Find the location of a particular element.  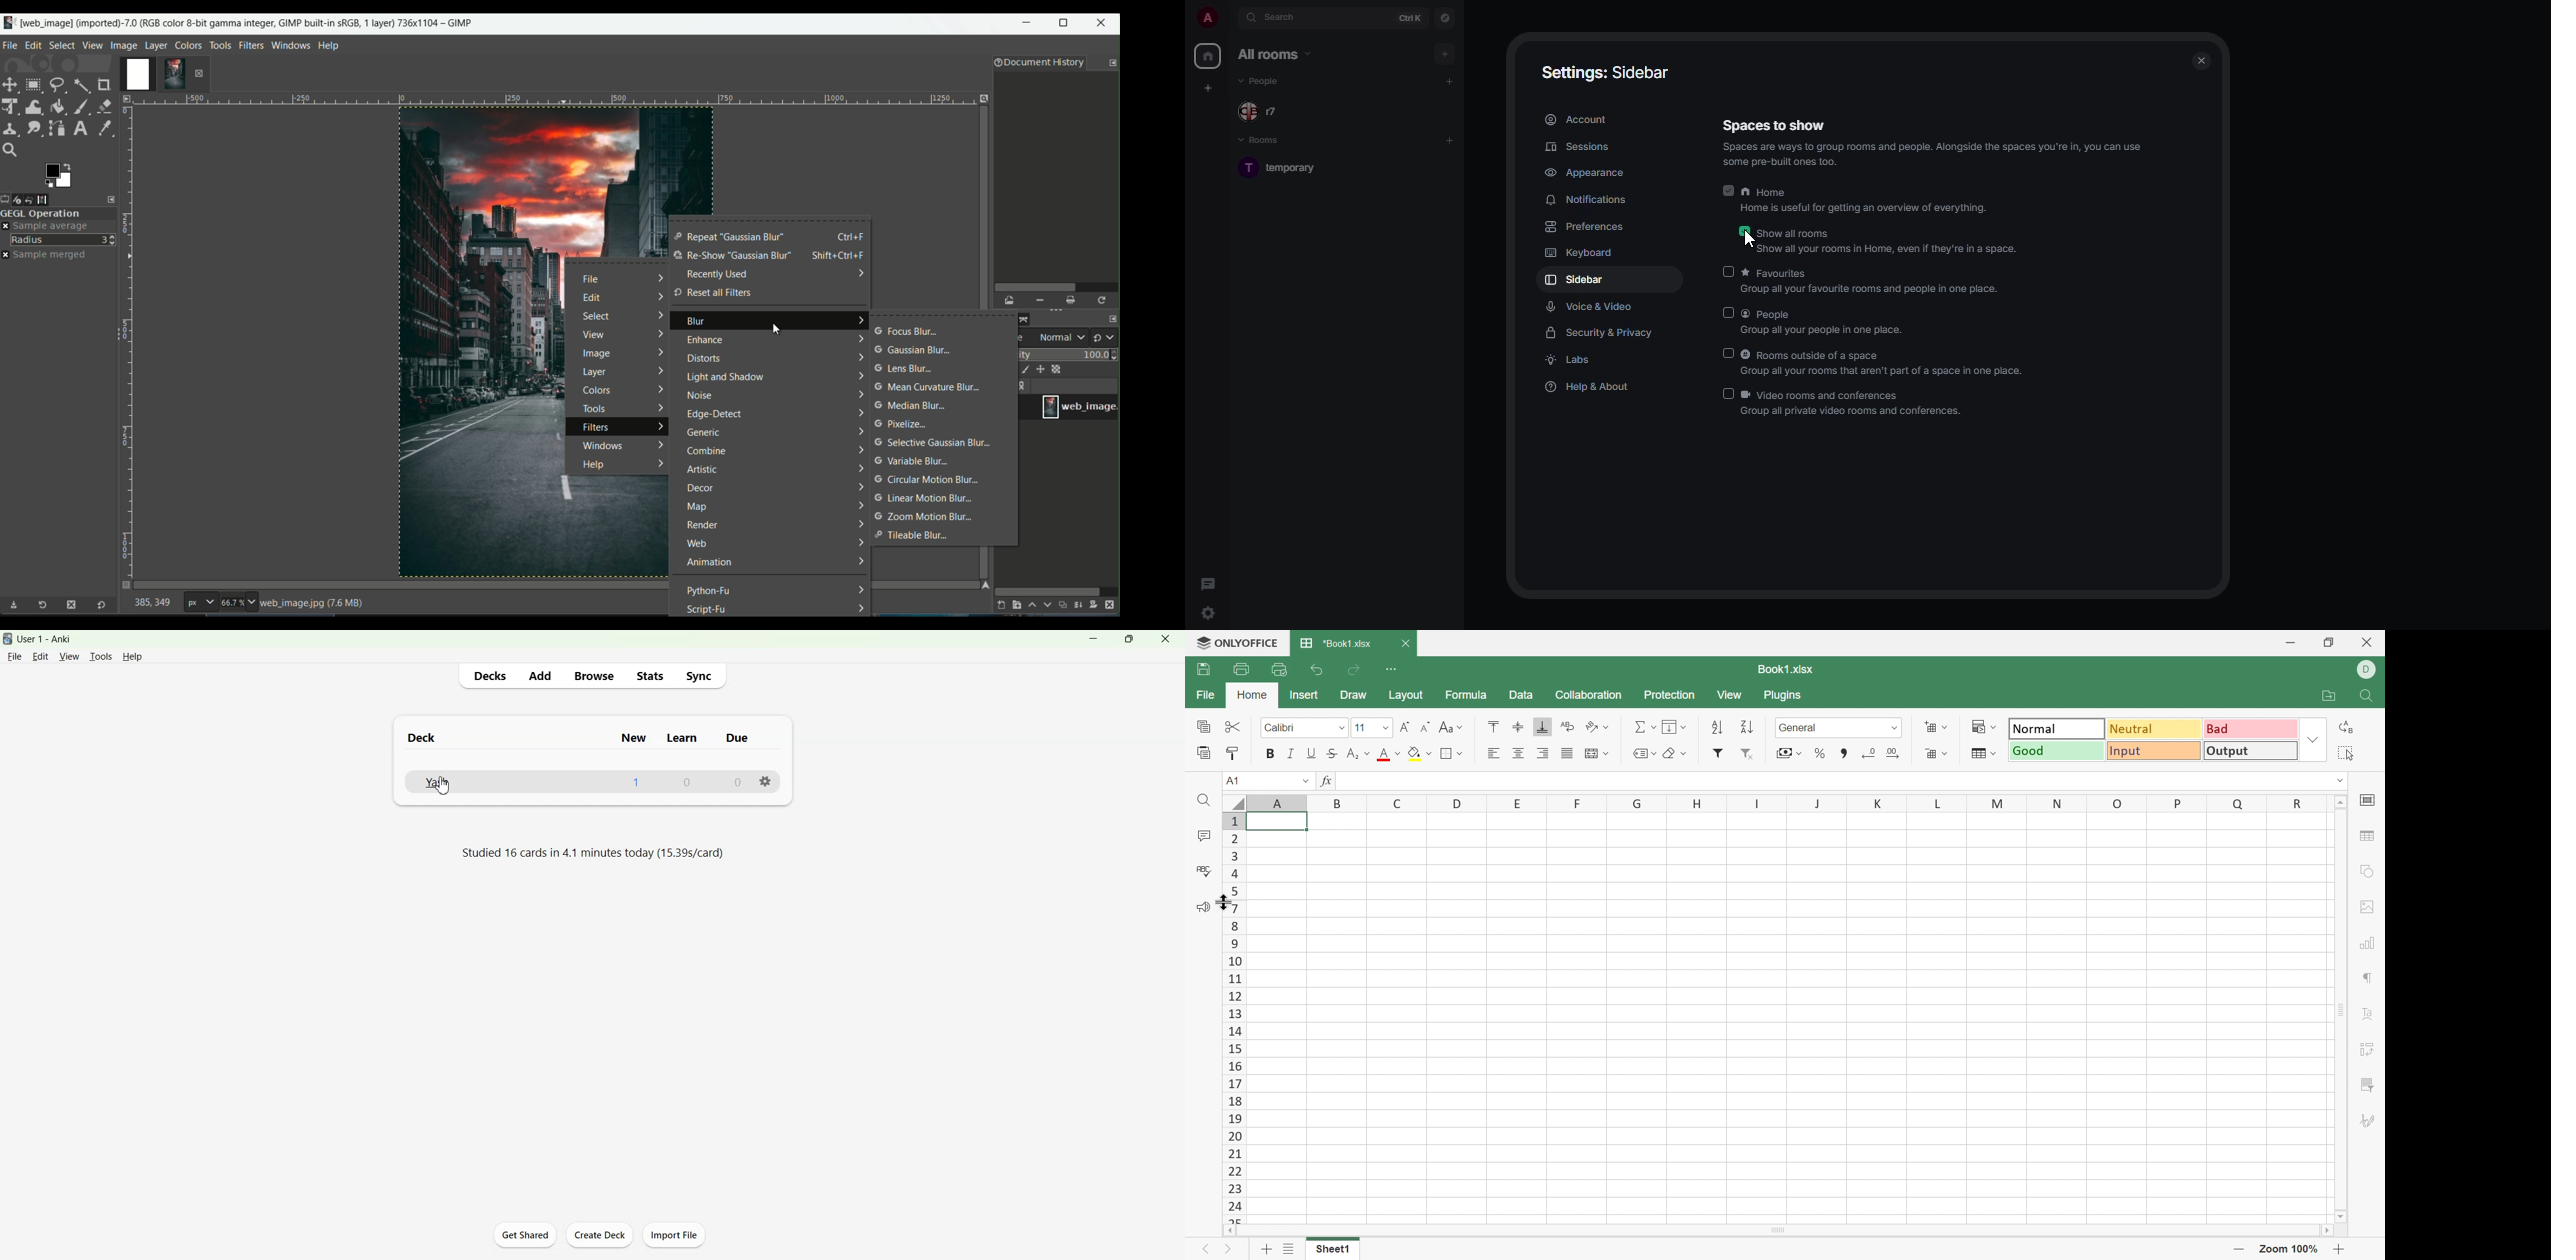

Find is located at coordinates (2367, 697).